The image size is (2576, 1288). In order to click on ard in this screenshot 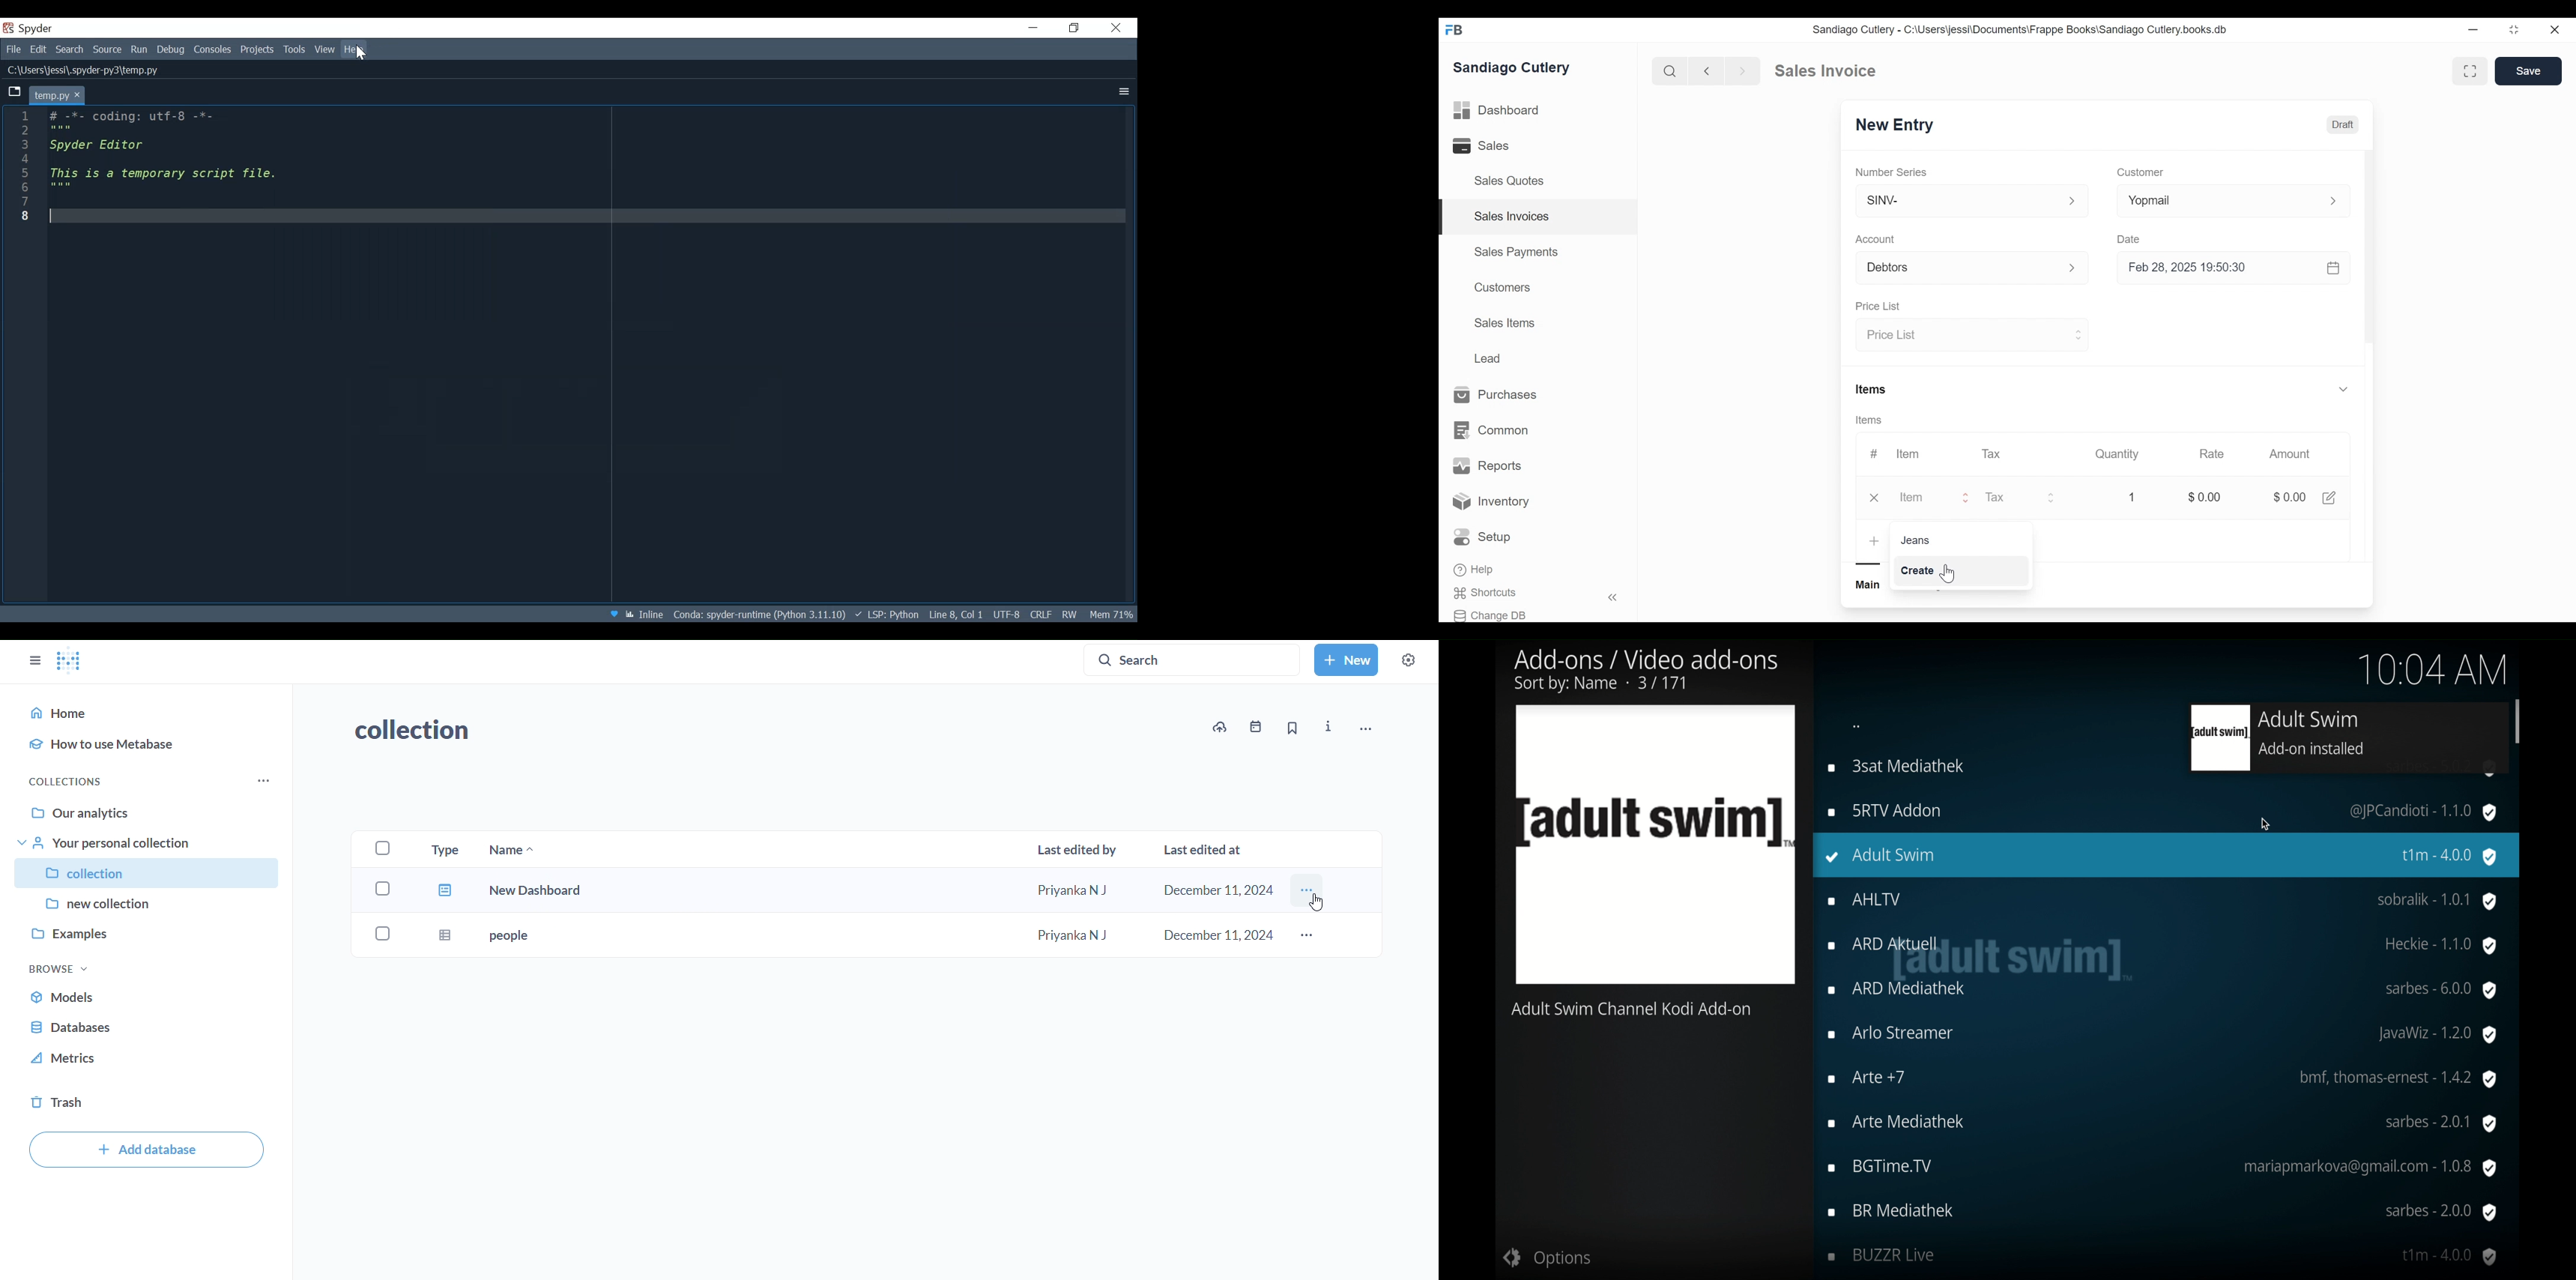, I will do `click(2161, 946)`.